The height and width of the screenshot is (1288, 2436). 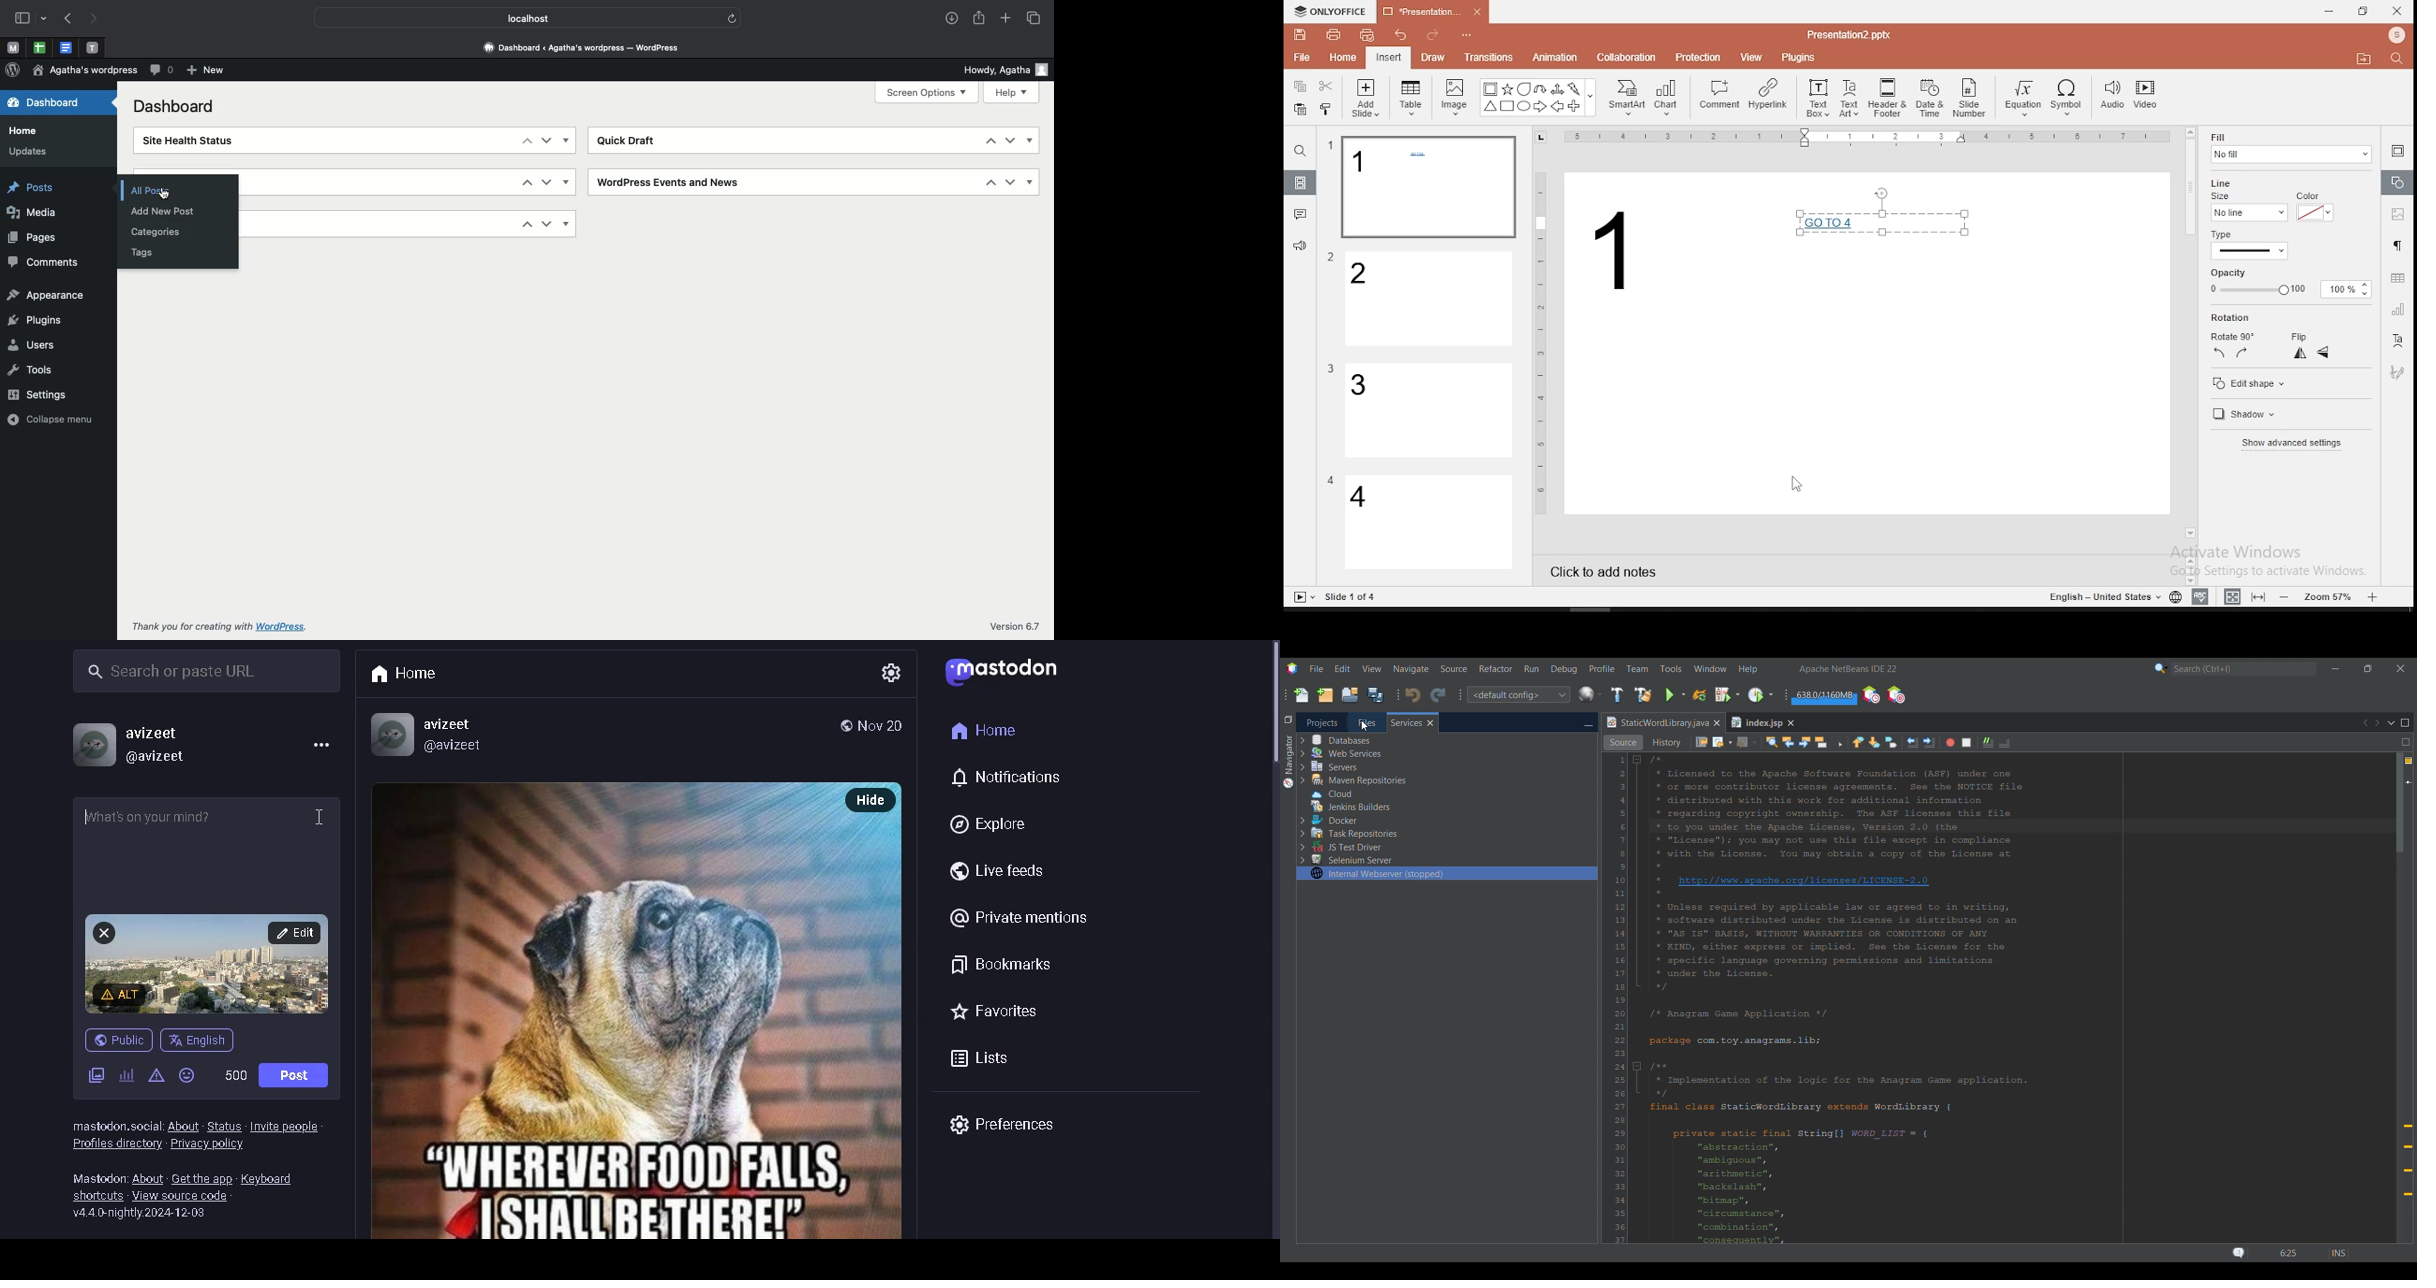 What do you see at coordinates (1541, 341) in the screenshot?
I see `` at bounding box center [1541, 341].